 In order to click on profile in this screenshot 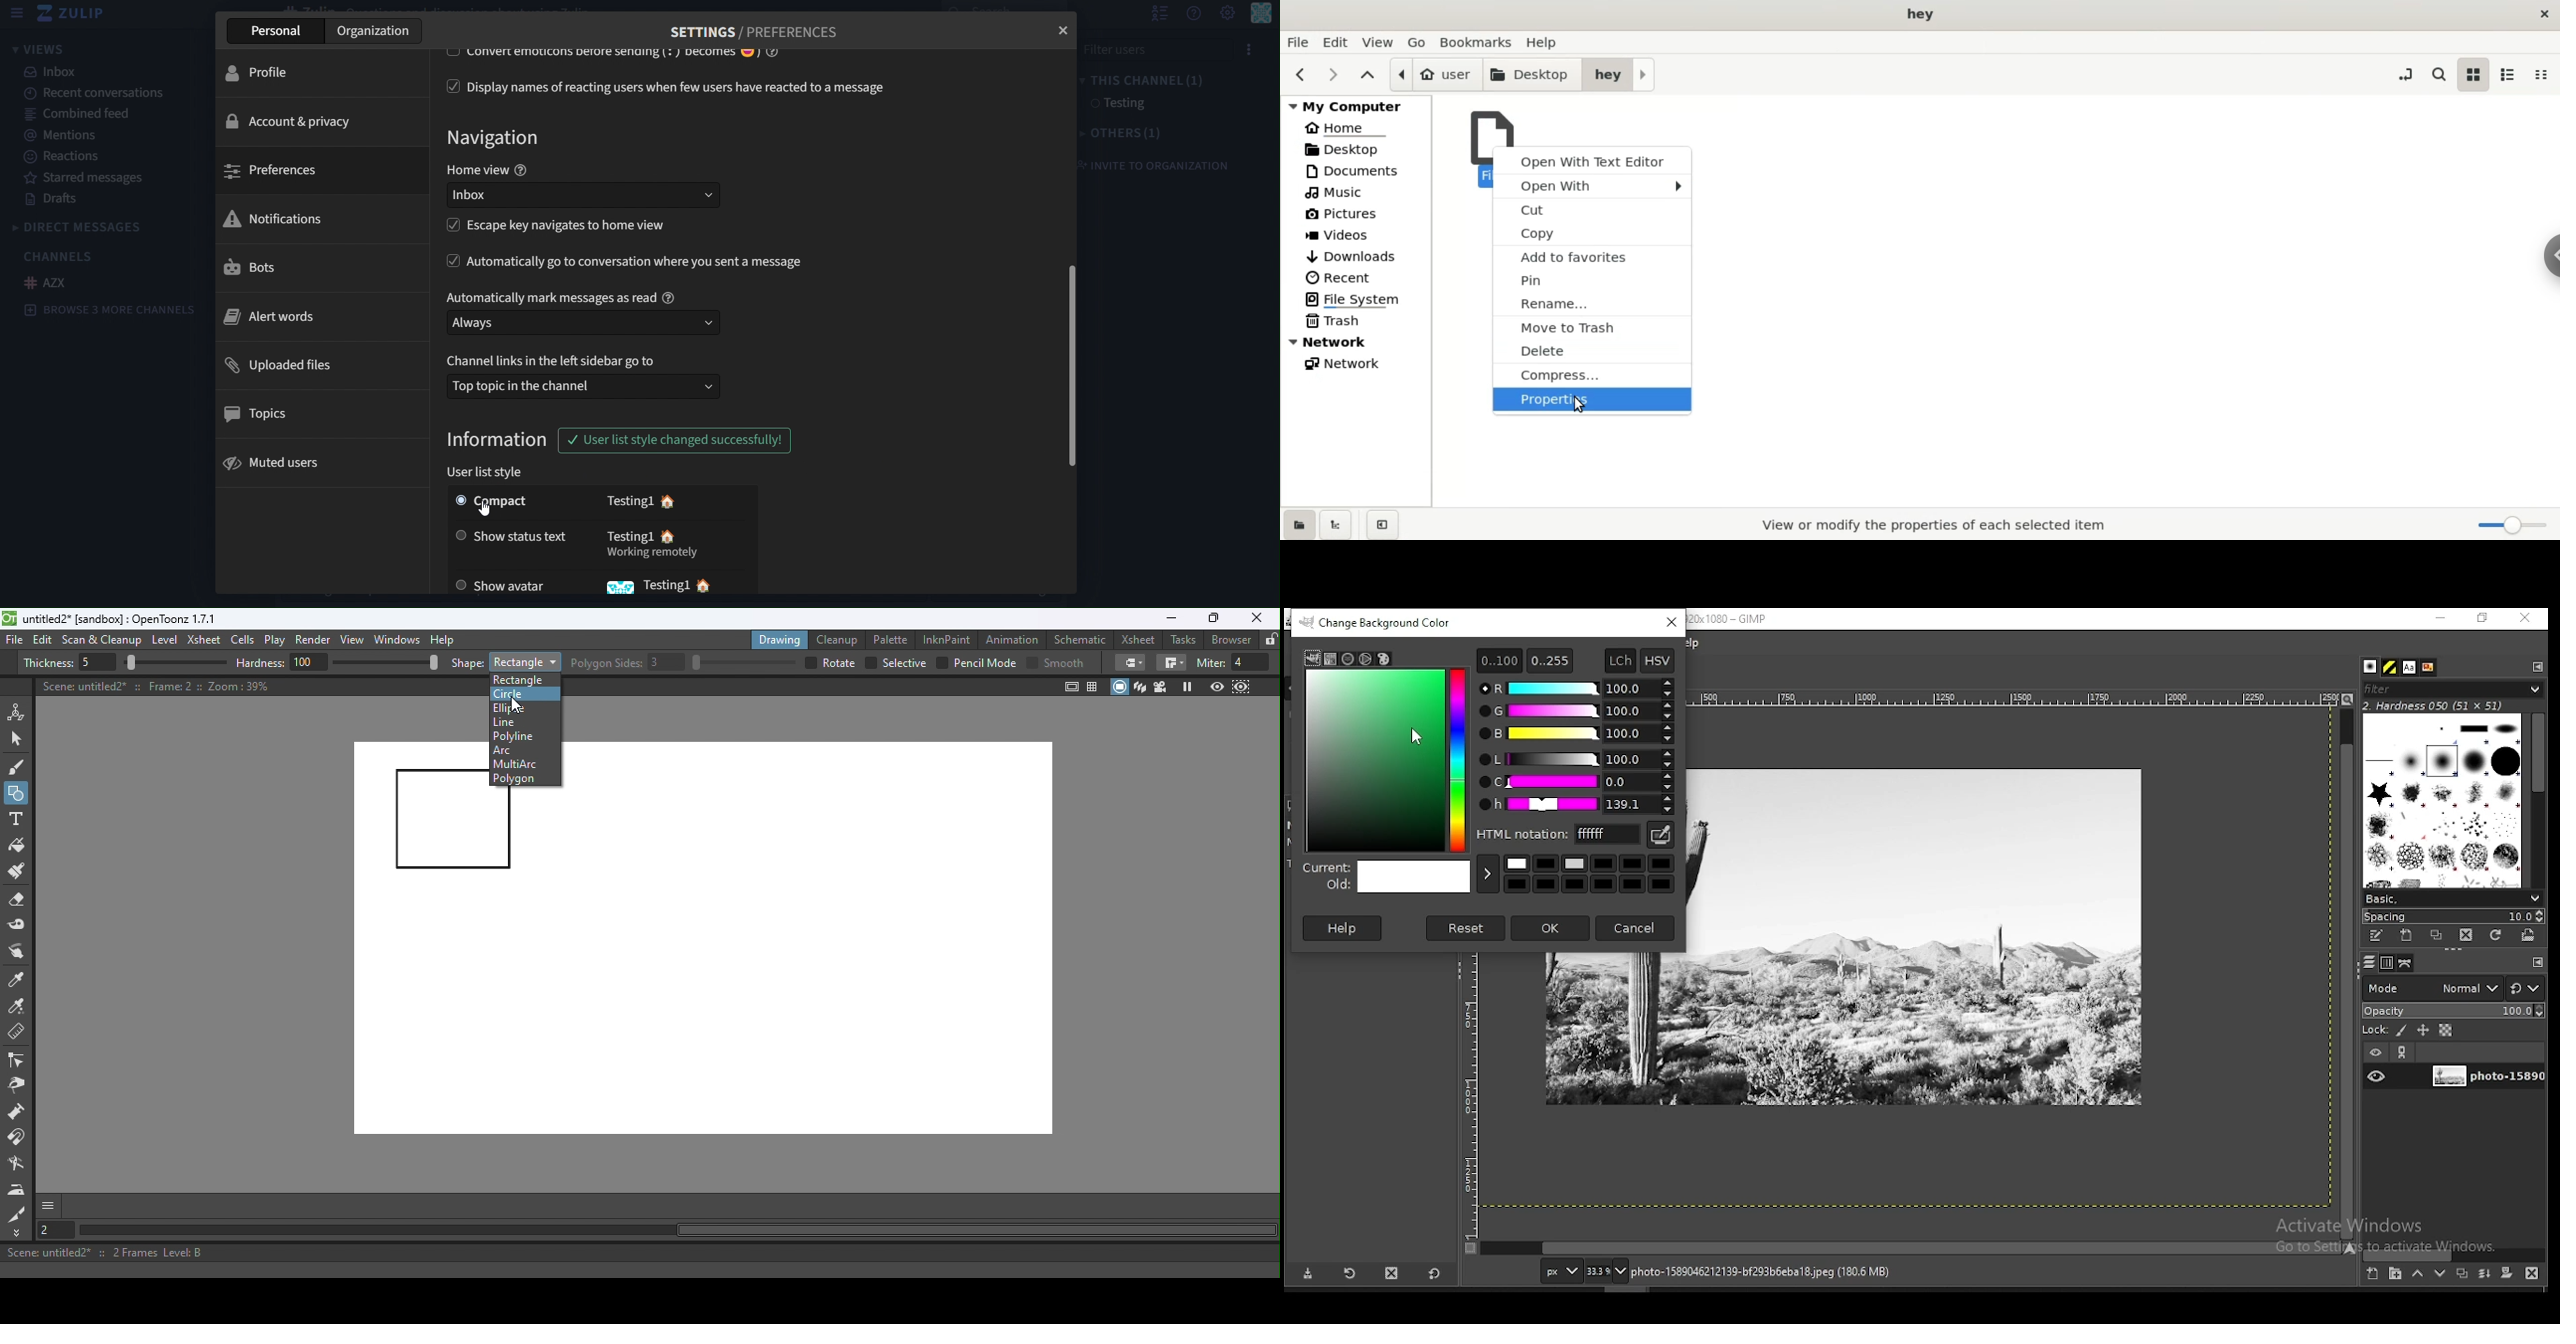, I will do `click(267, 71)`.